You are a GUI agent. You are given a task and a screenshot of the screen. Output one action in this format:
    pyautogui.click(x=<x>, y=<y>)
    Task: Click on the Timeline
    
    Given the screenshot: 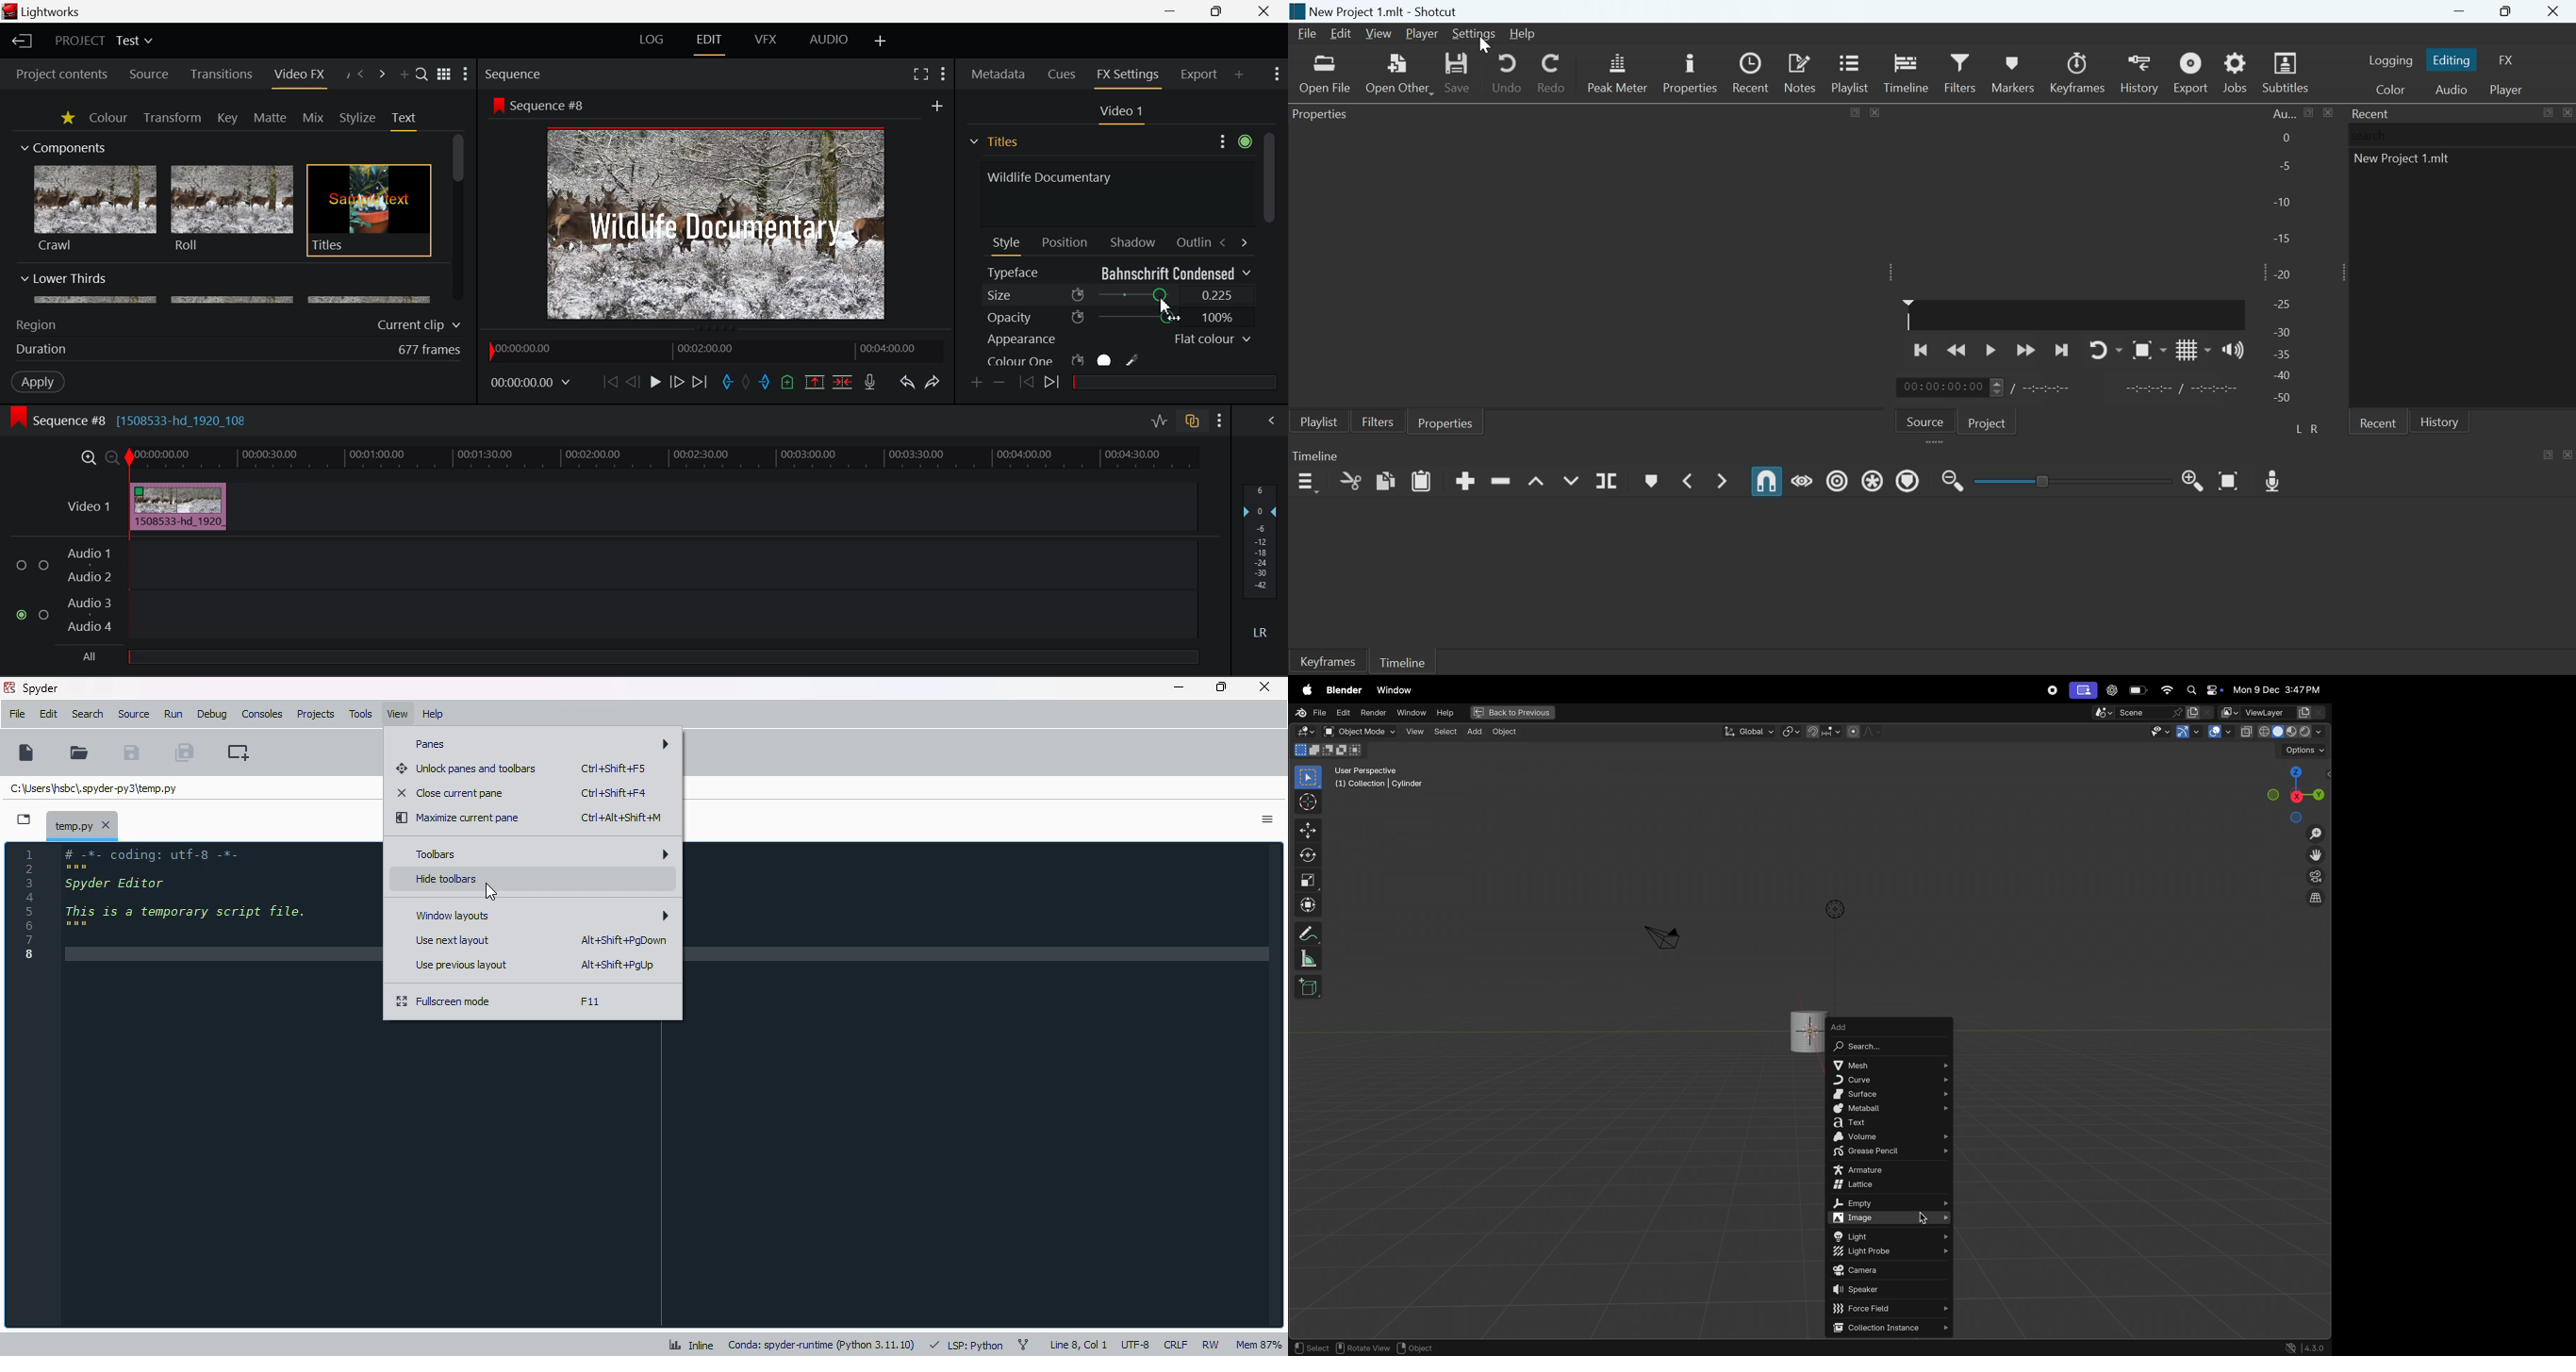 What is the action you would take?
    pyautogui.click(x=1401, y=661)
    